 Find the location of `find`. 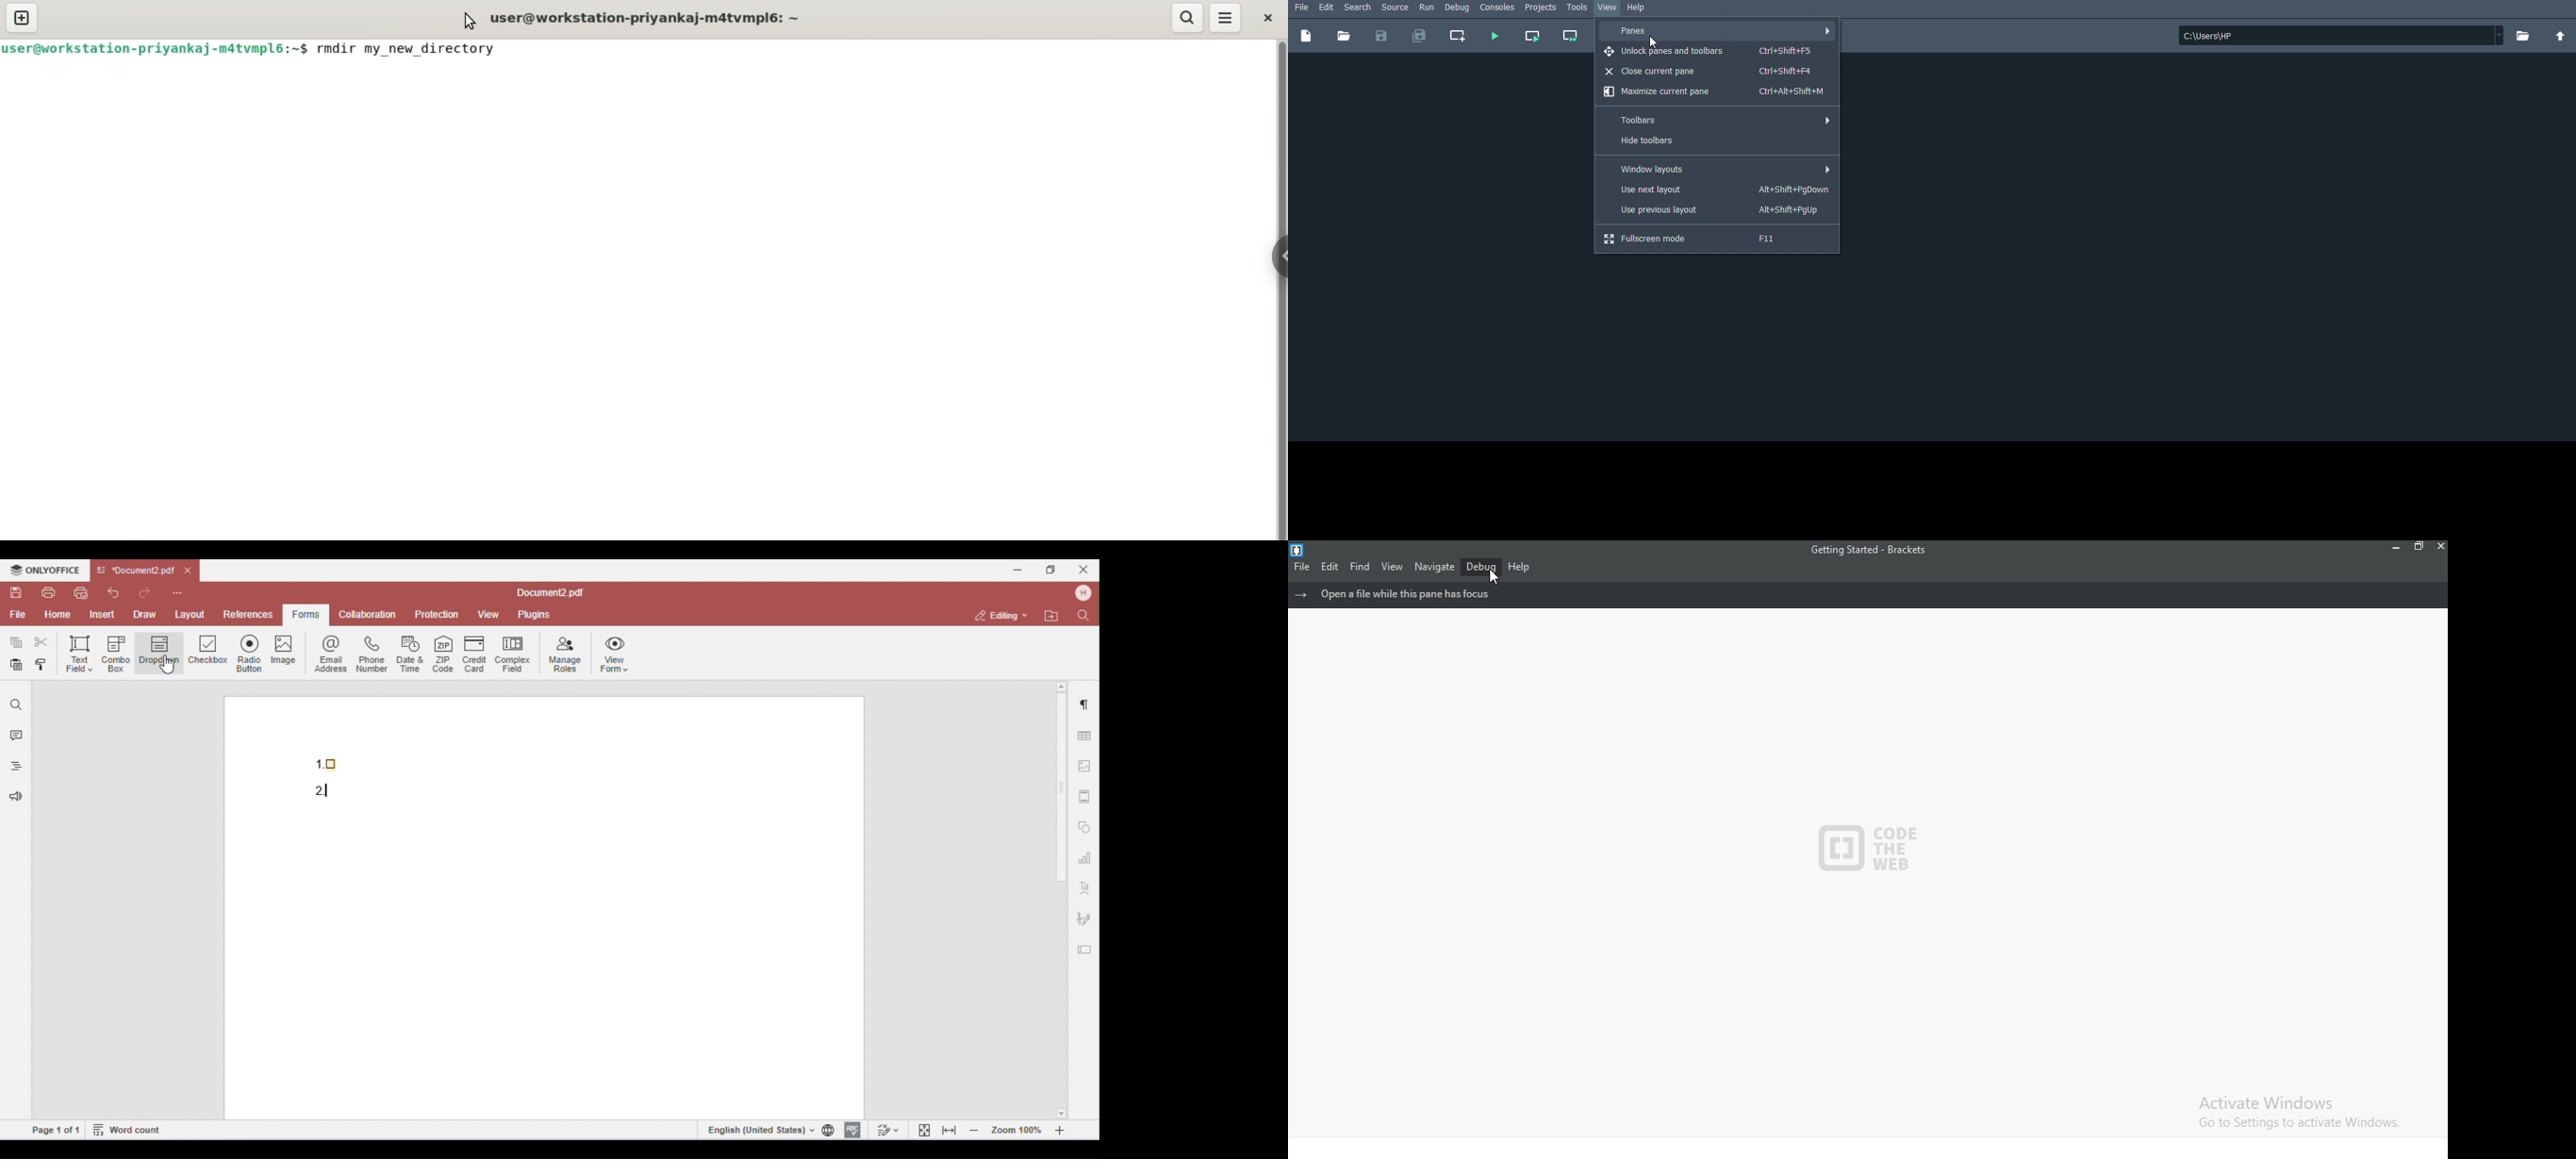

find is located at coordinates (1360, 567).